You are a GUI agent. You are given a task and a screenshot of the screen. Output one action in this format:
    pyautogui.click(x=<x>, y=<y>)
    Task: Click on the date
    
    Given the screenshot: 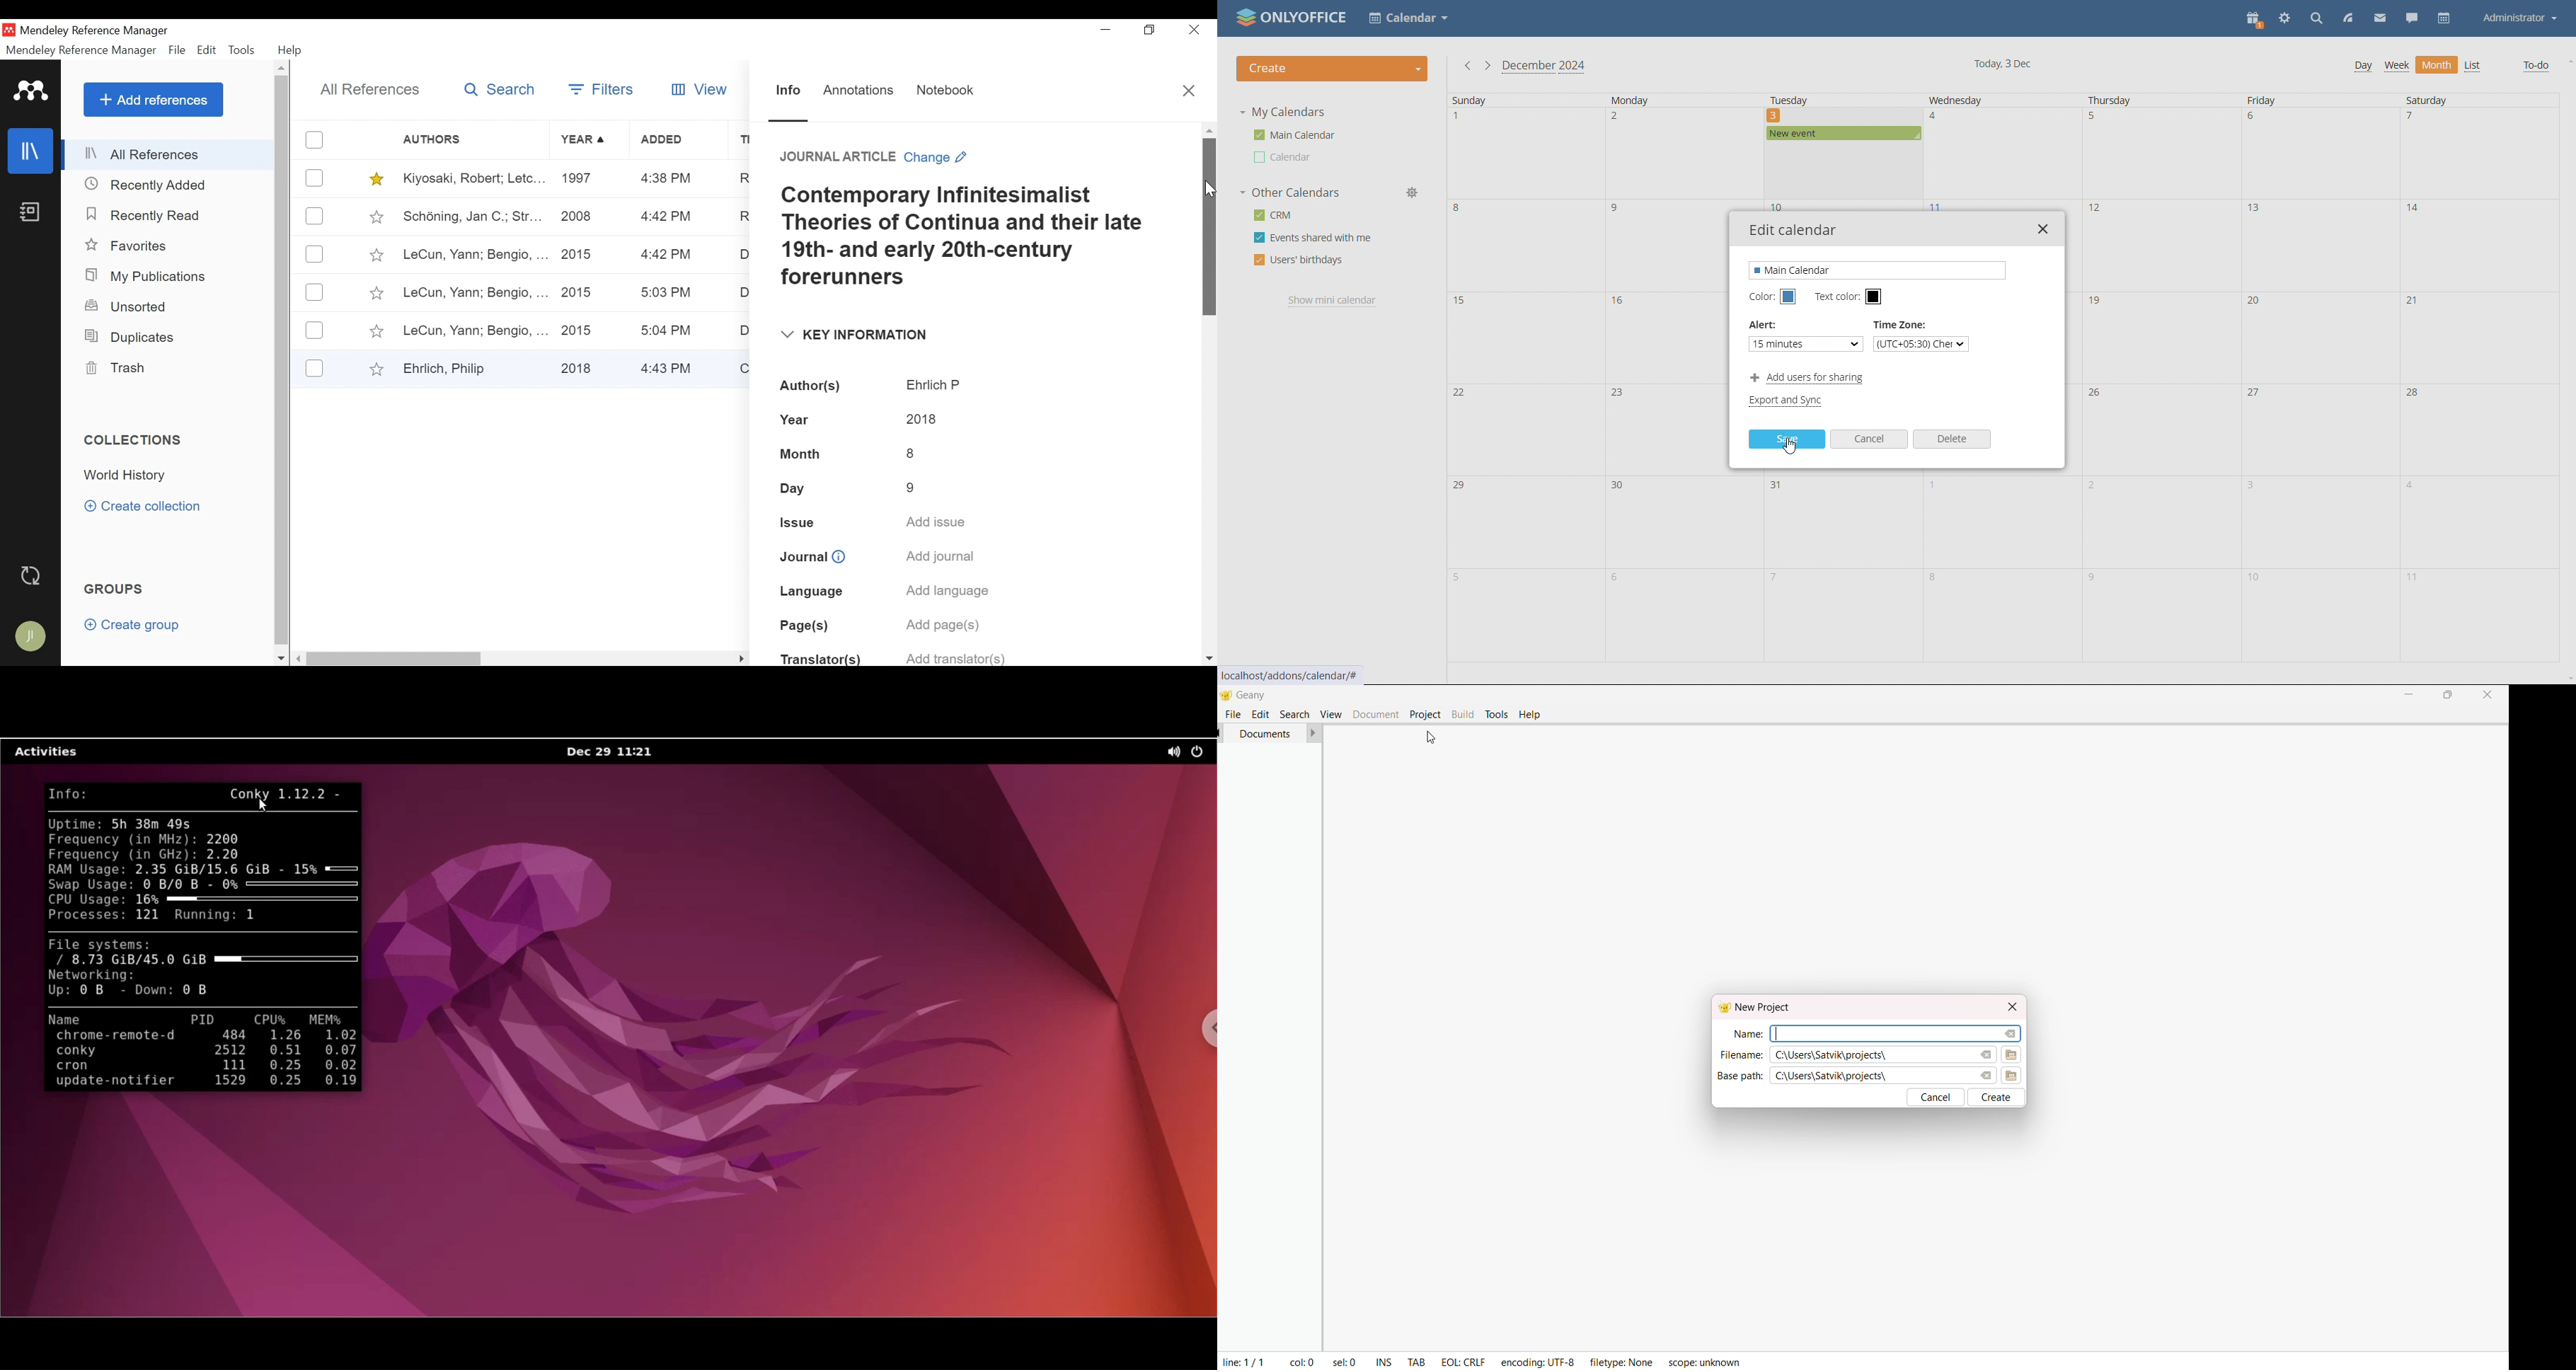 What is the action you would take?
    pyautogui.click(x=2004, y=154)
    